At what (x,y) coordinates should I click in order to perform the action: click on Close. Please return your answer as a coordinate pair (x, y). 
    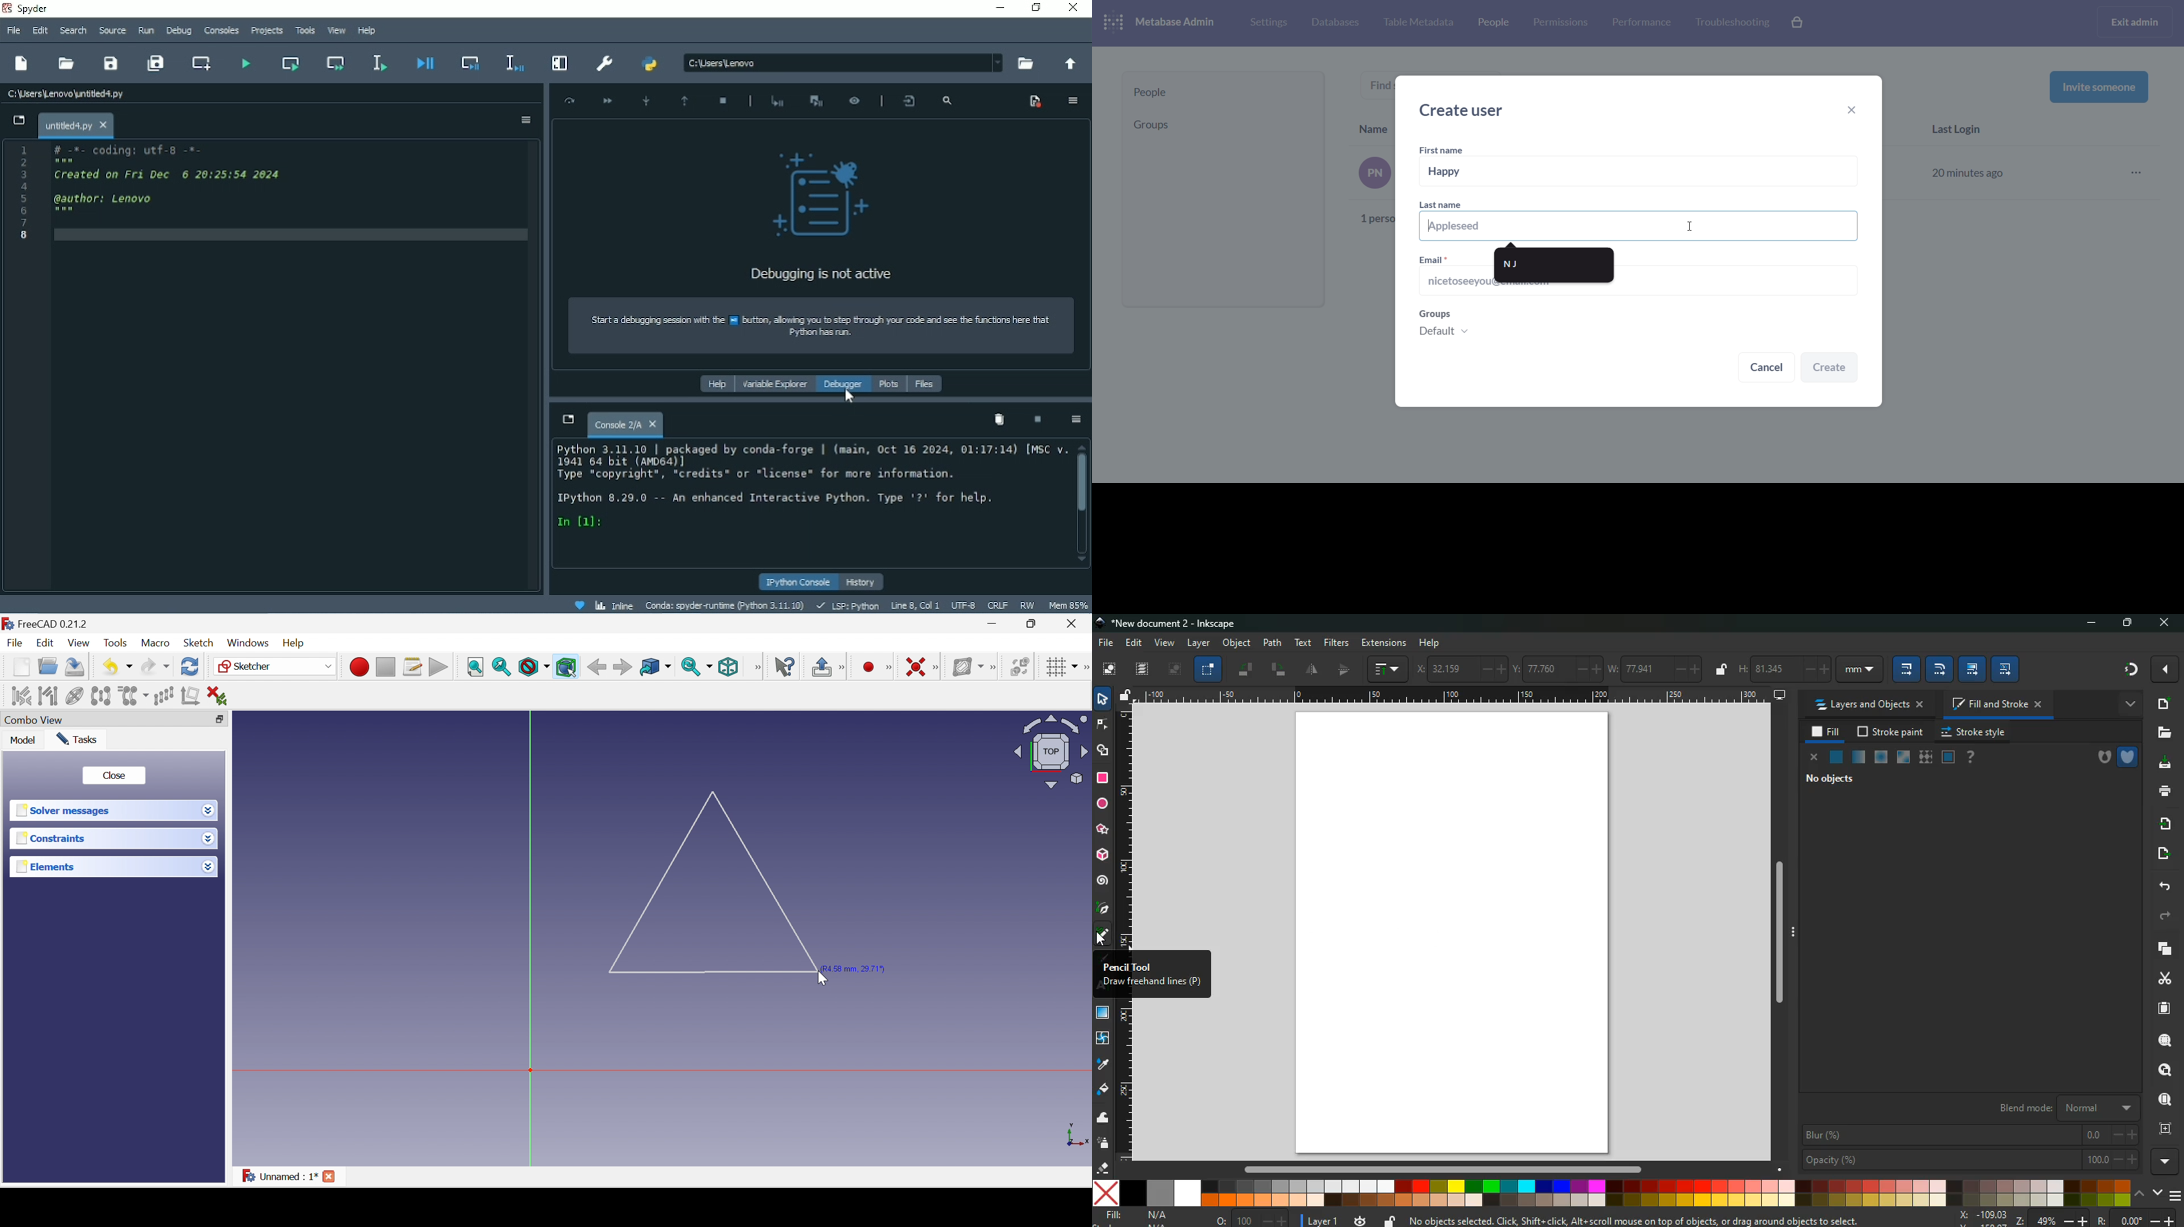
    Looking at the image, I should click on (1074, 9).